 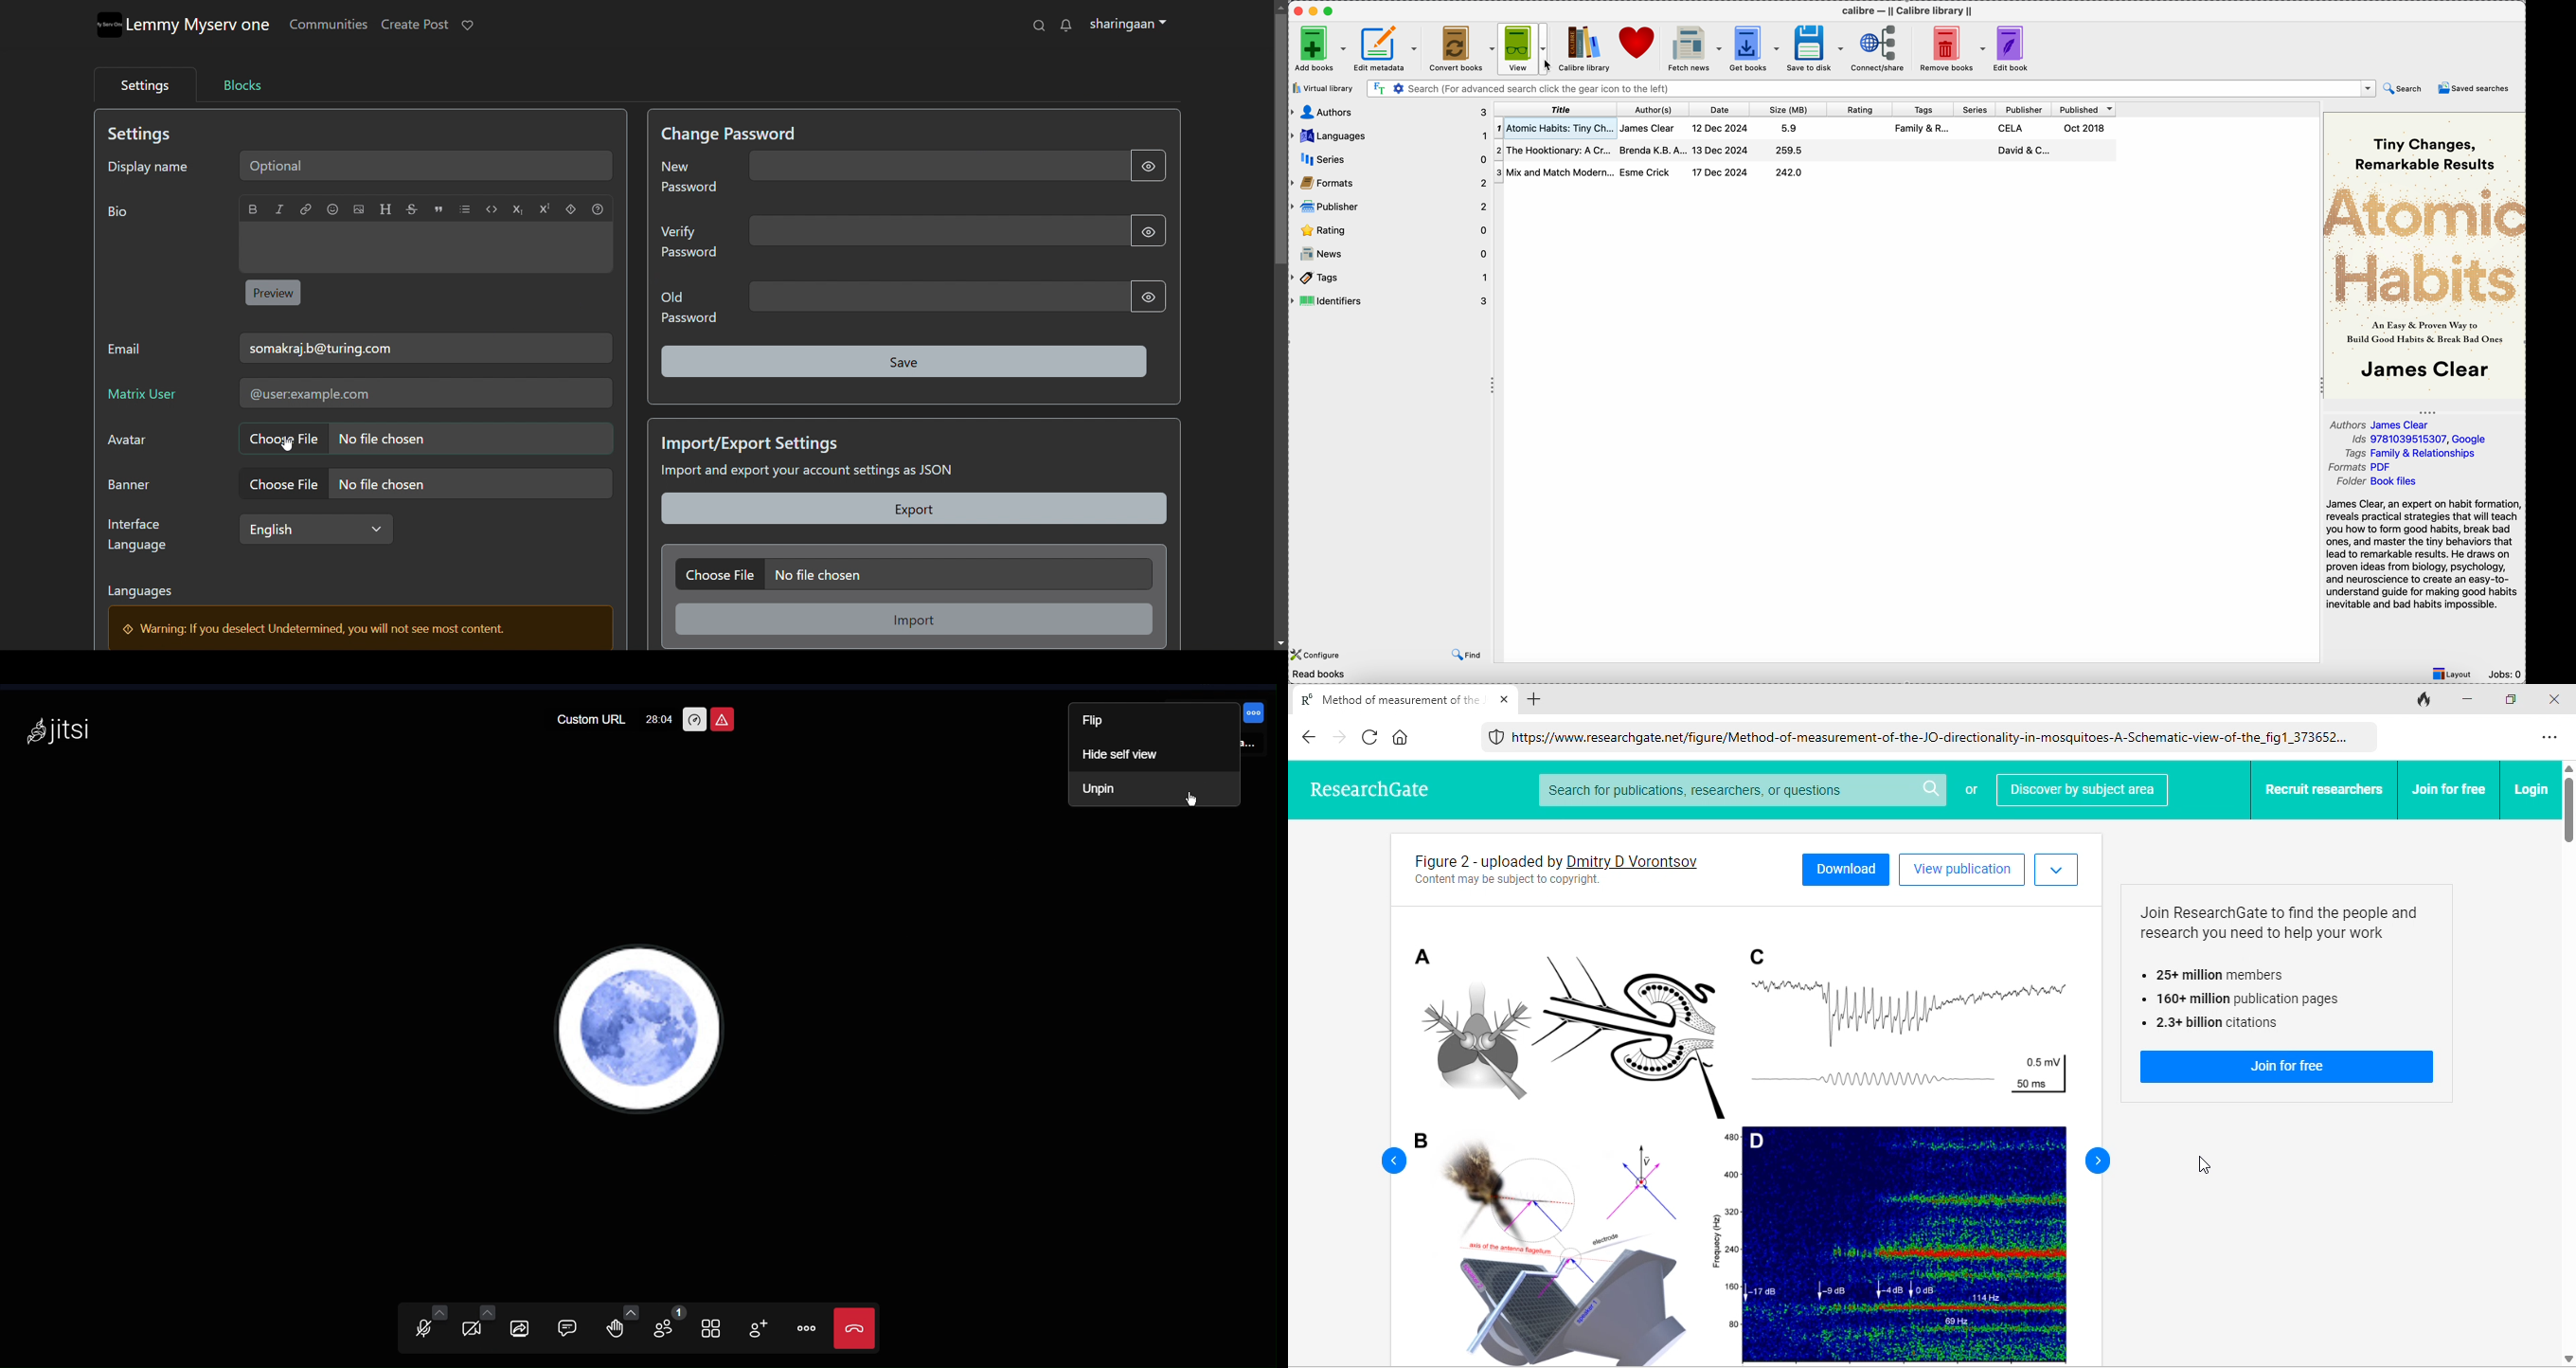 I want to click on More Options, so click(x=807, y=1330).